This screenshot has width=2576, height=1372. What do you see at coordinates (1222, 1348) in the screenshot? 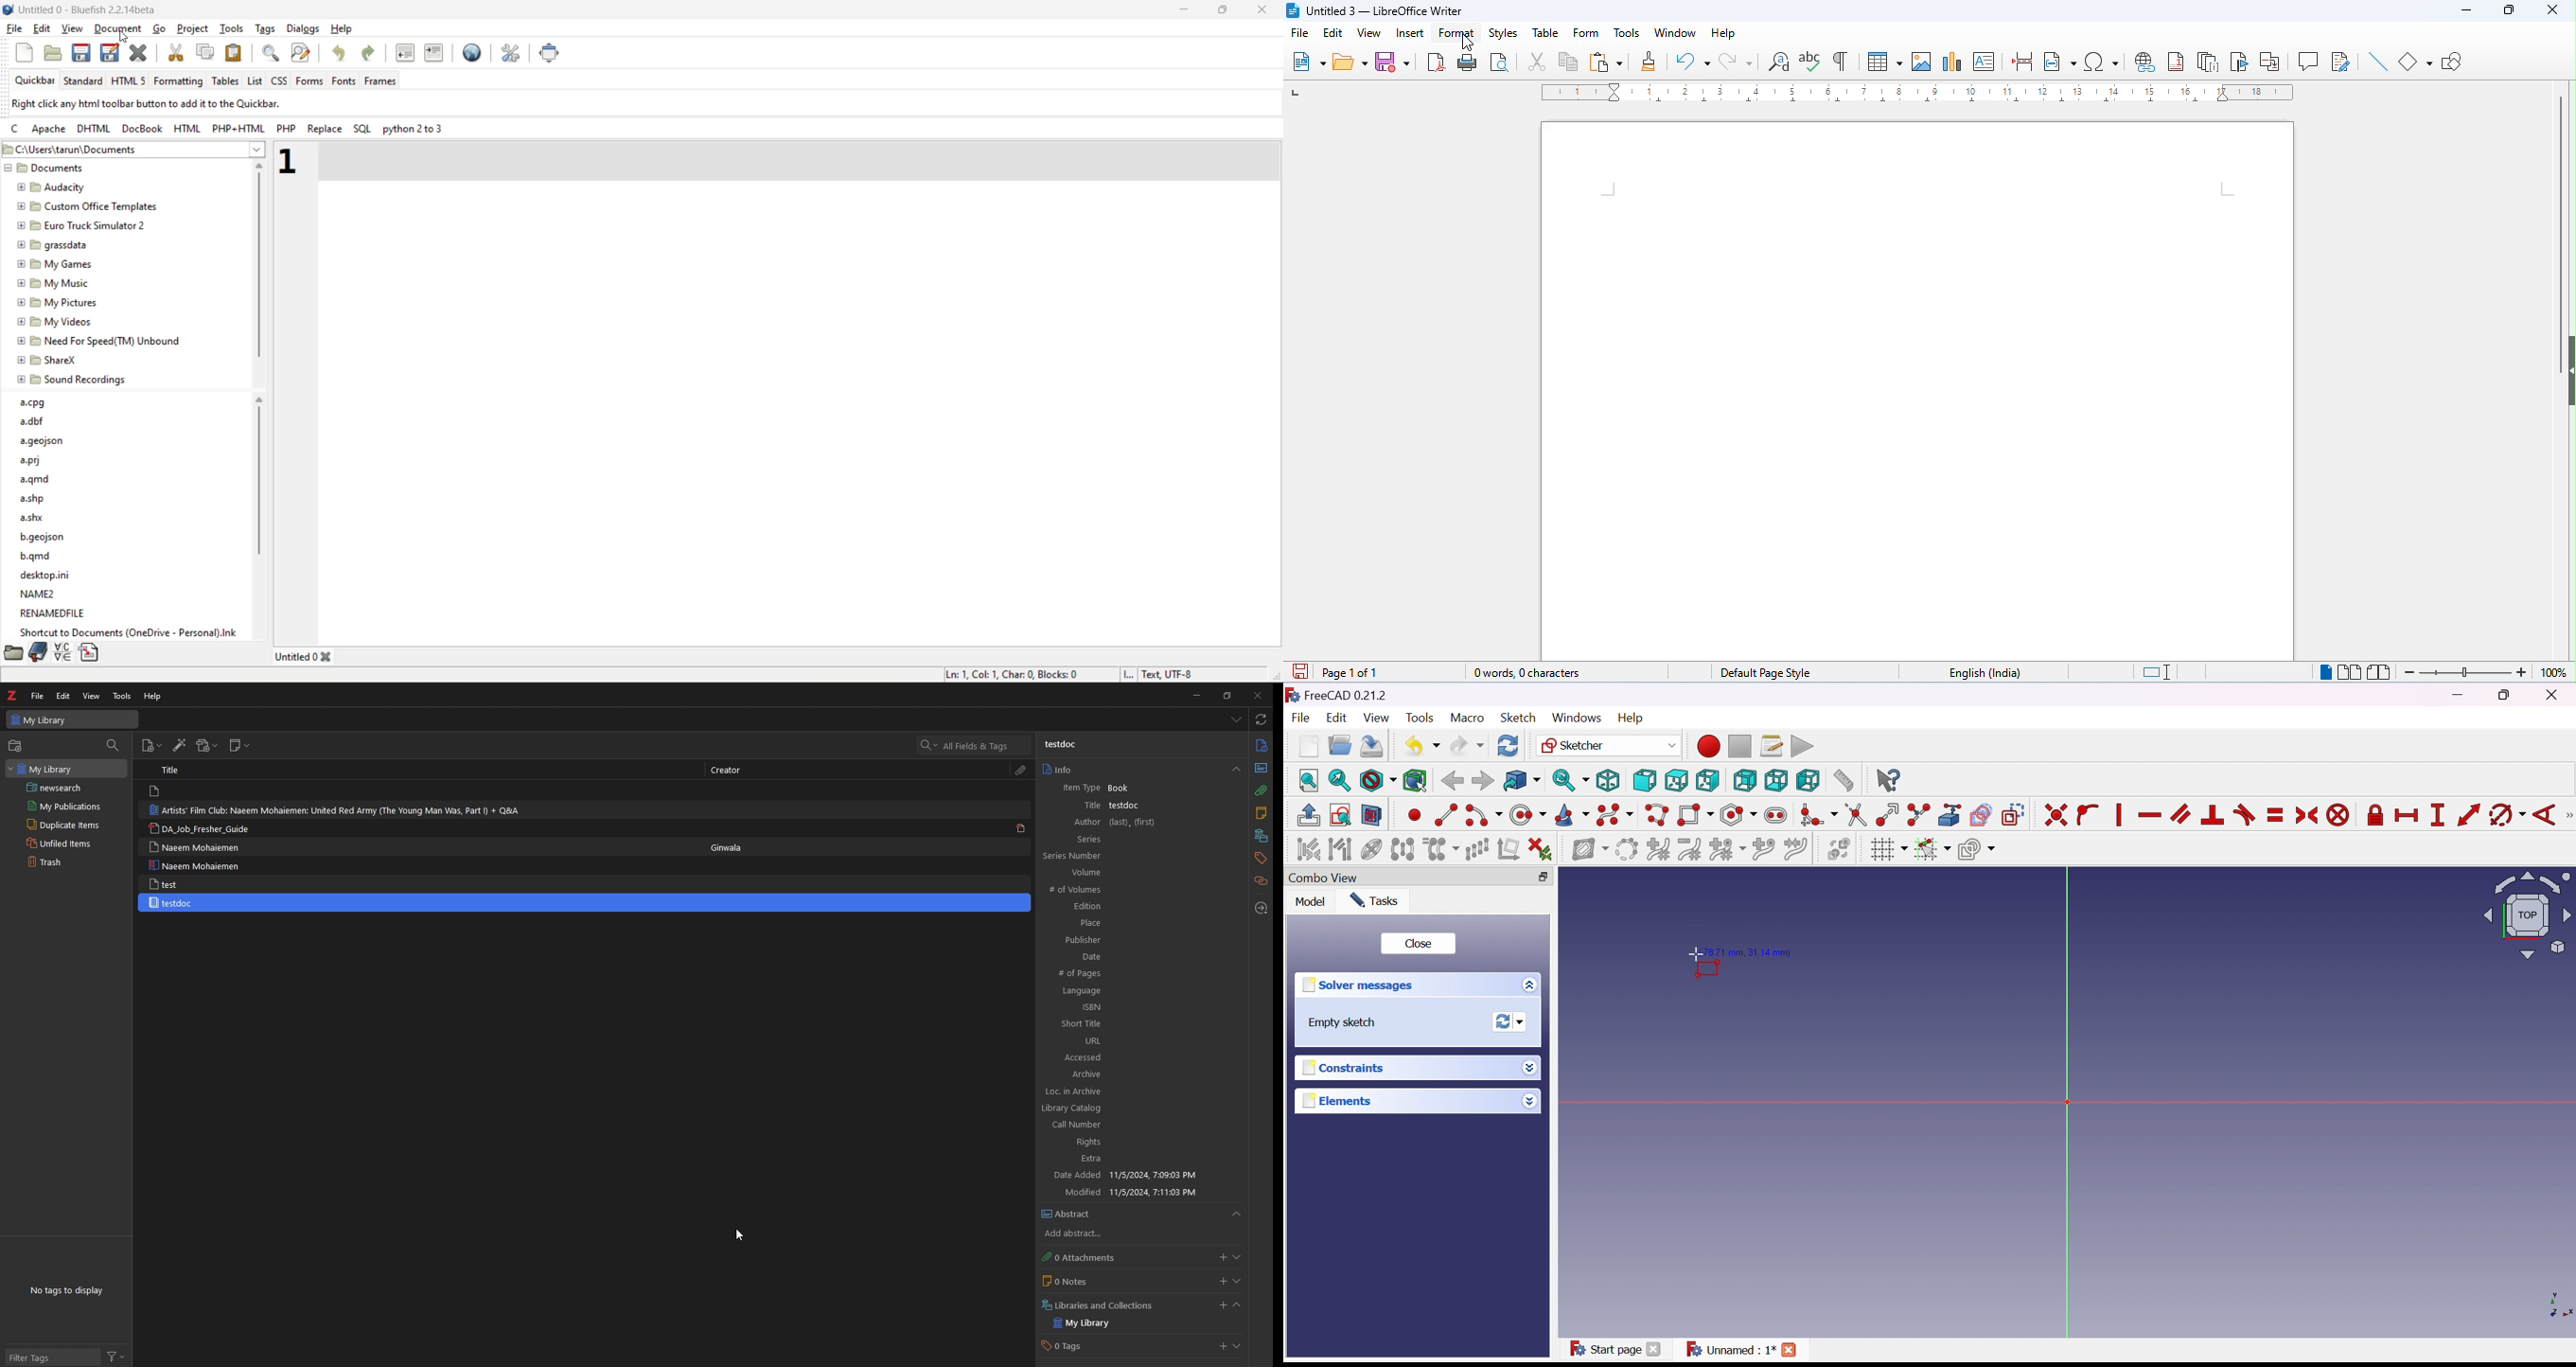
I see `add tags` at bounding box center [1222, 1348].